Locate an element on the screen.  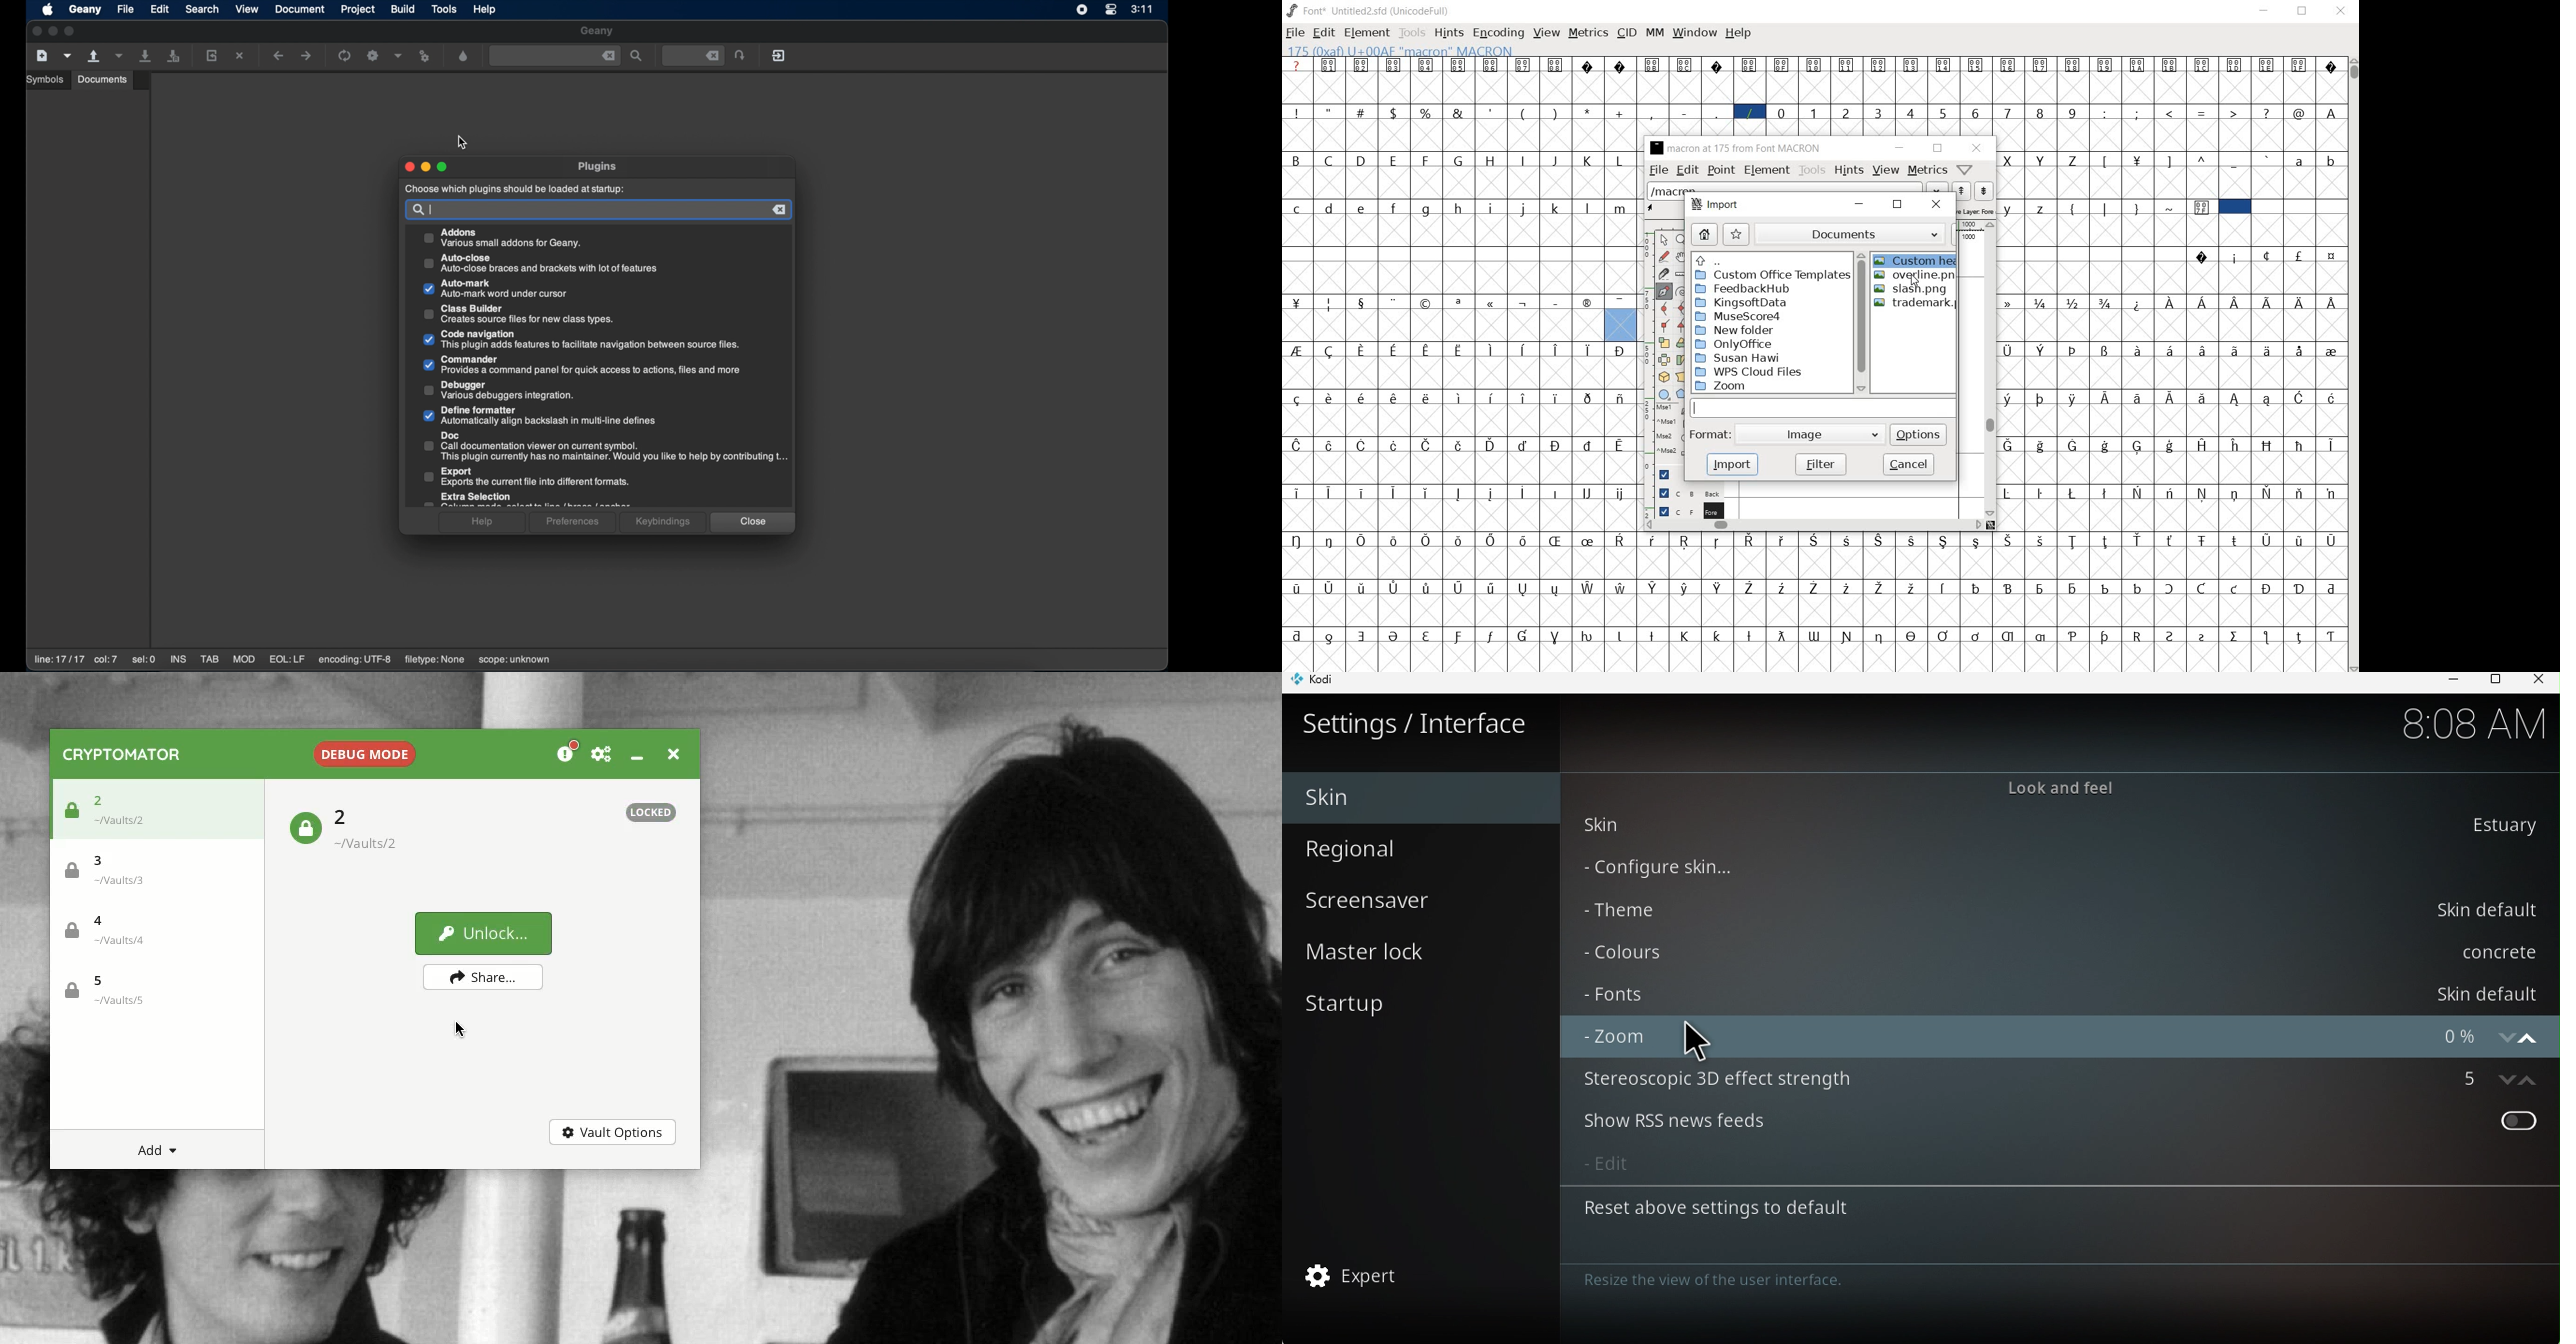
perspective is located at coordinates (1680, 377).